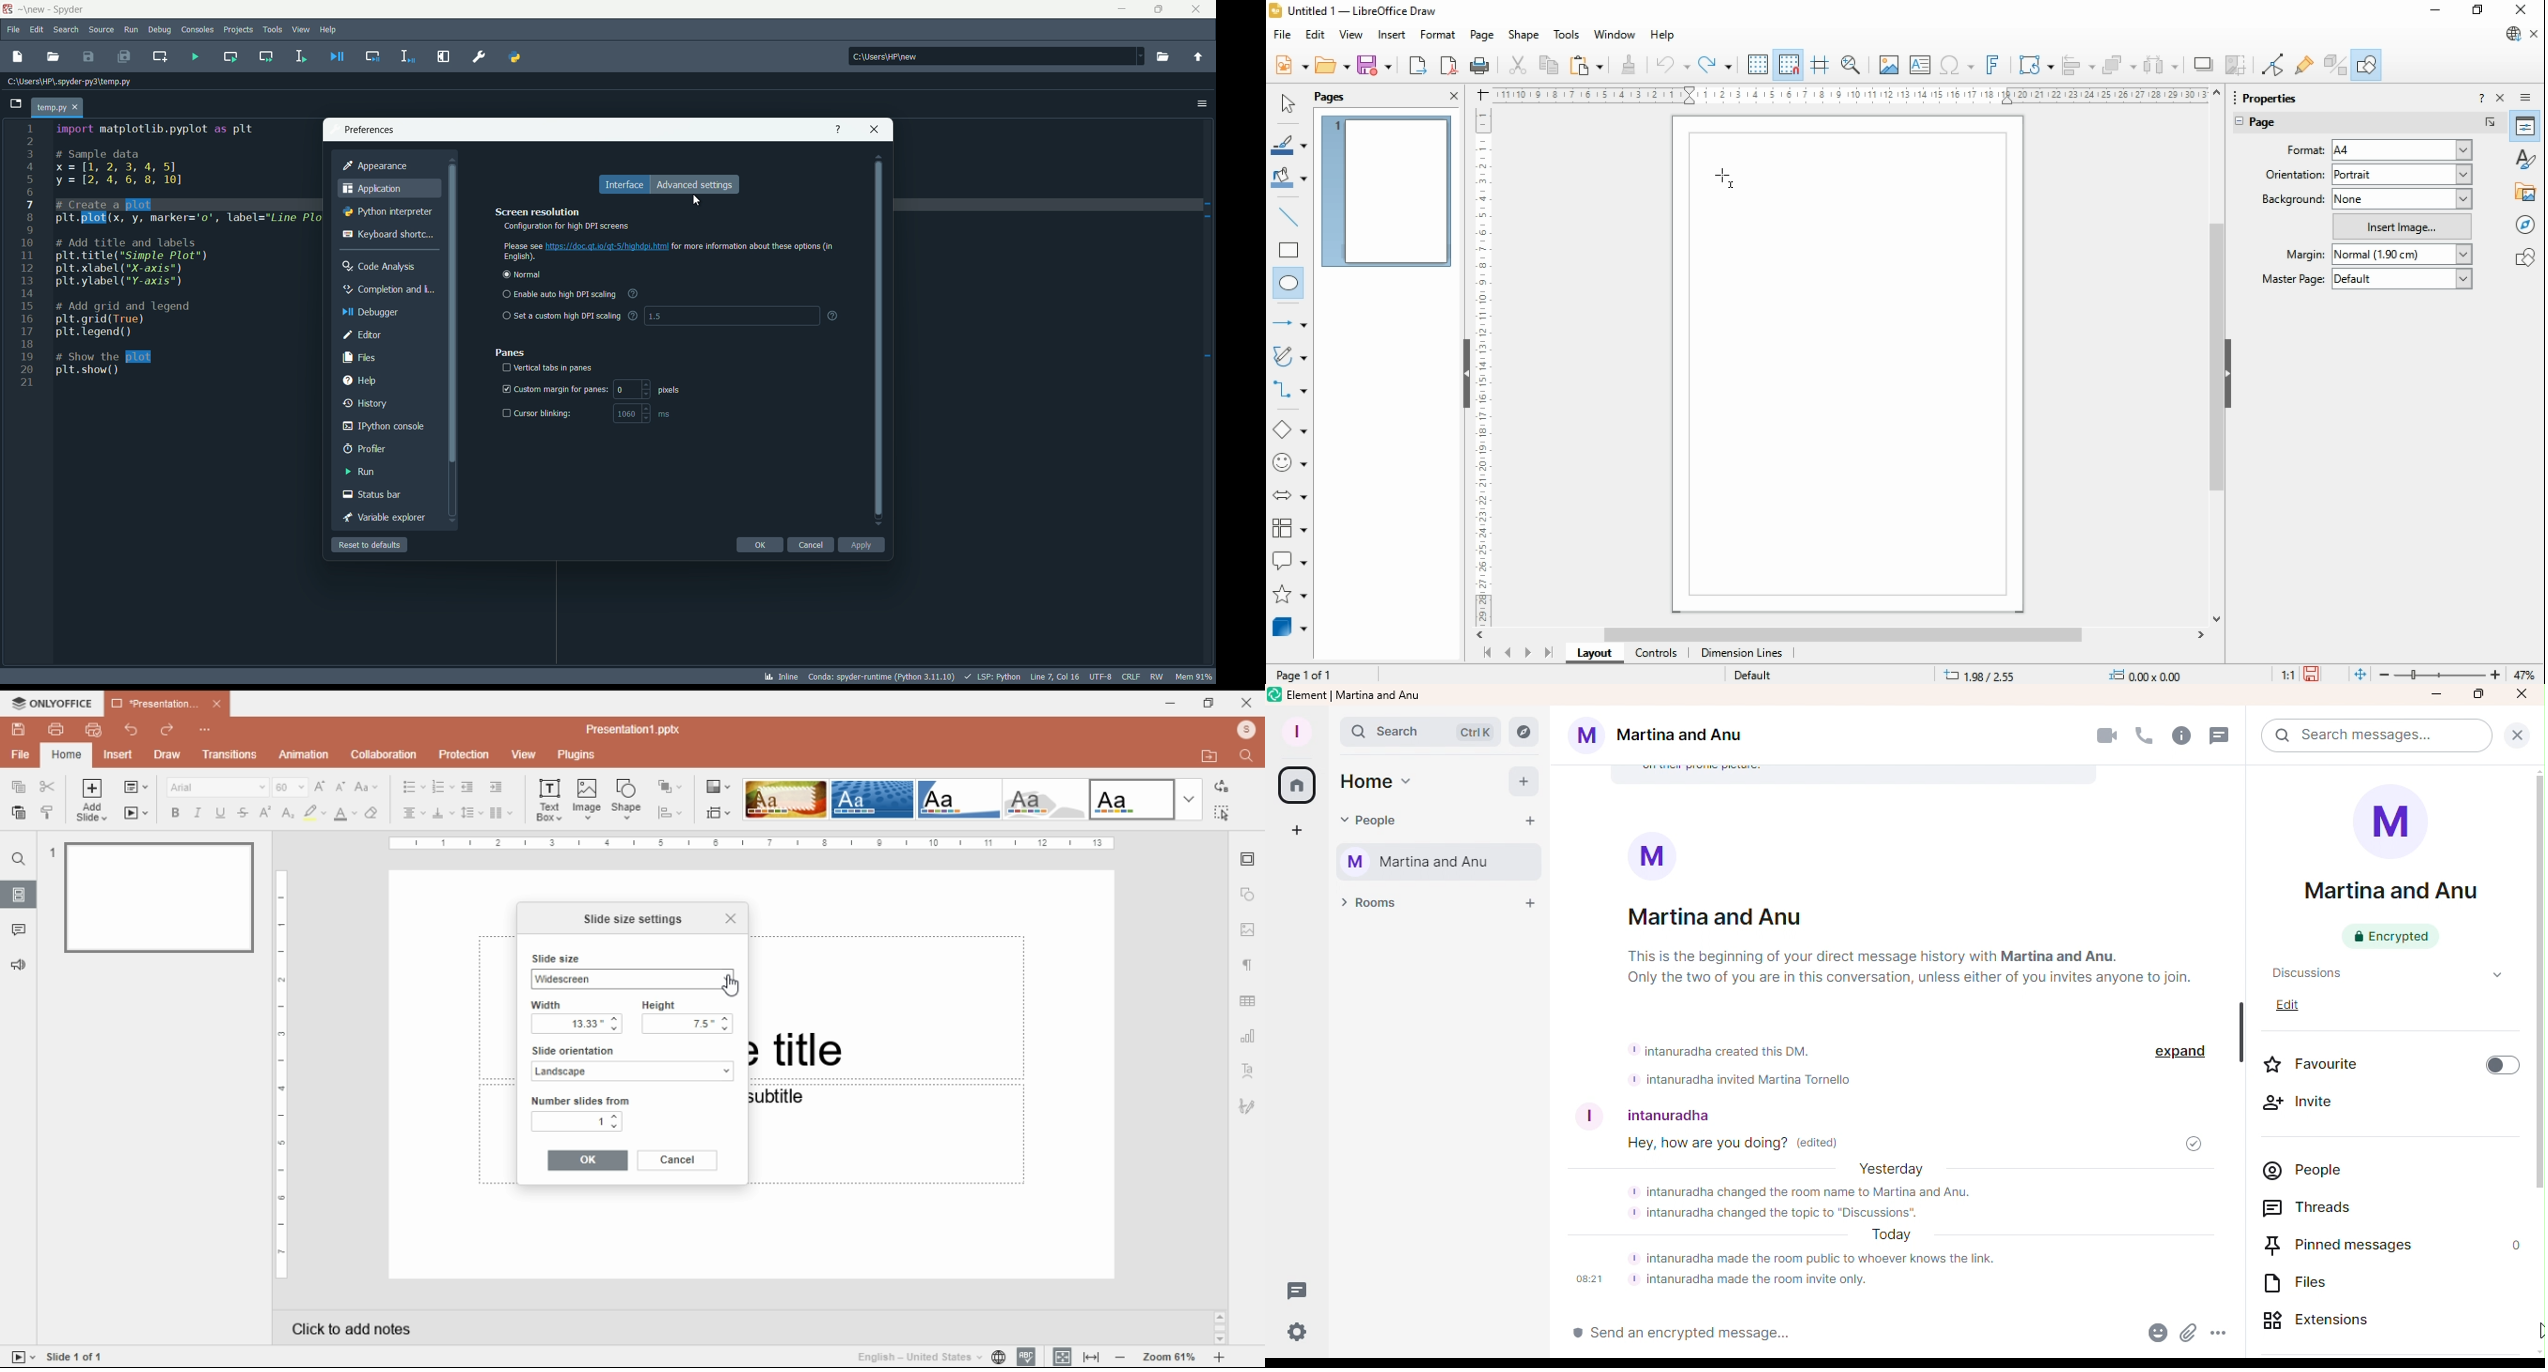 The width and height of the screenshot is (2548, 1372). I want to click on debug file, so click(336, 56).